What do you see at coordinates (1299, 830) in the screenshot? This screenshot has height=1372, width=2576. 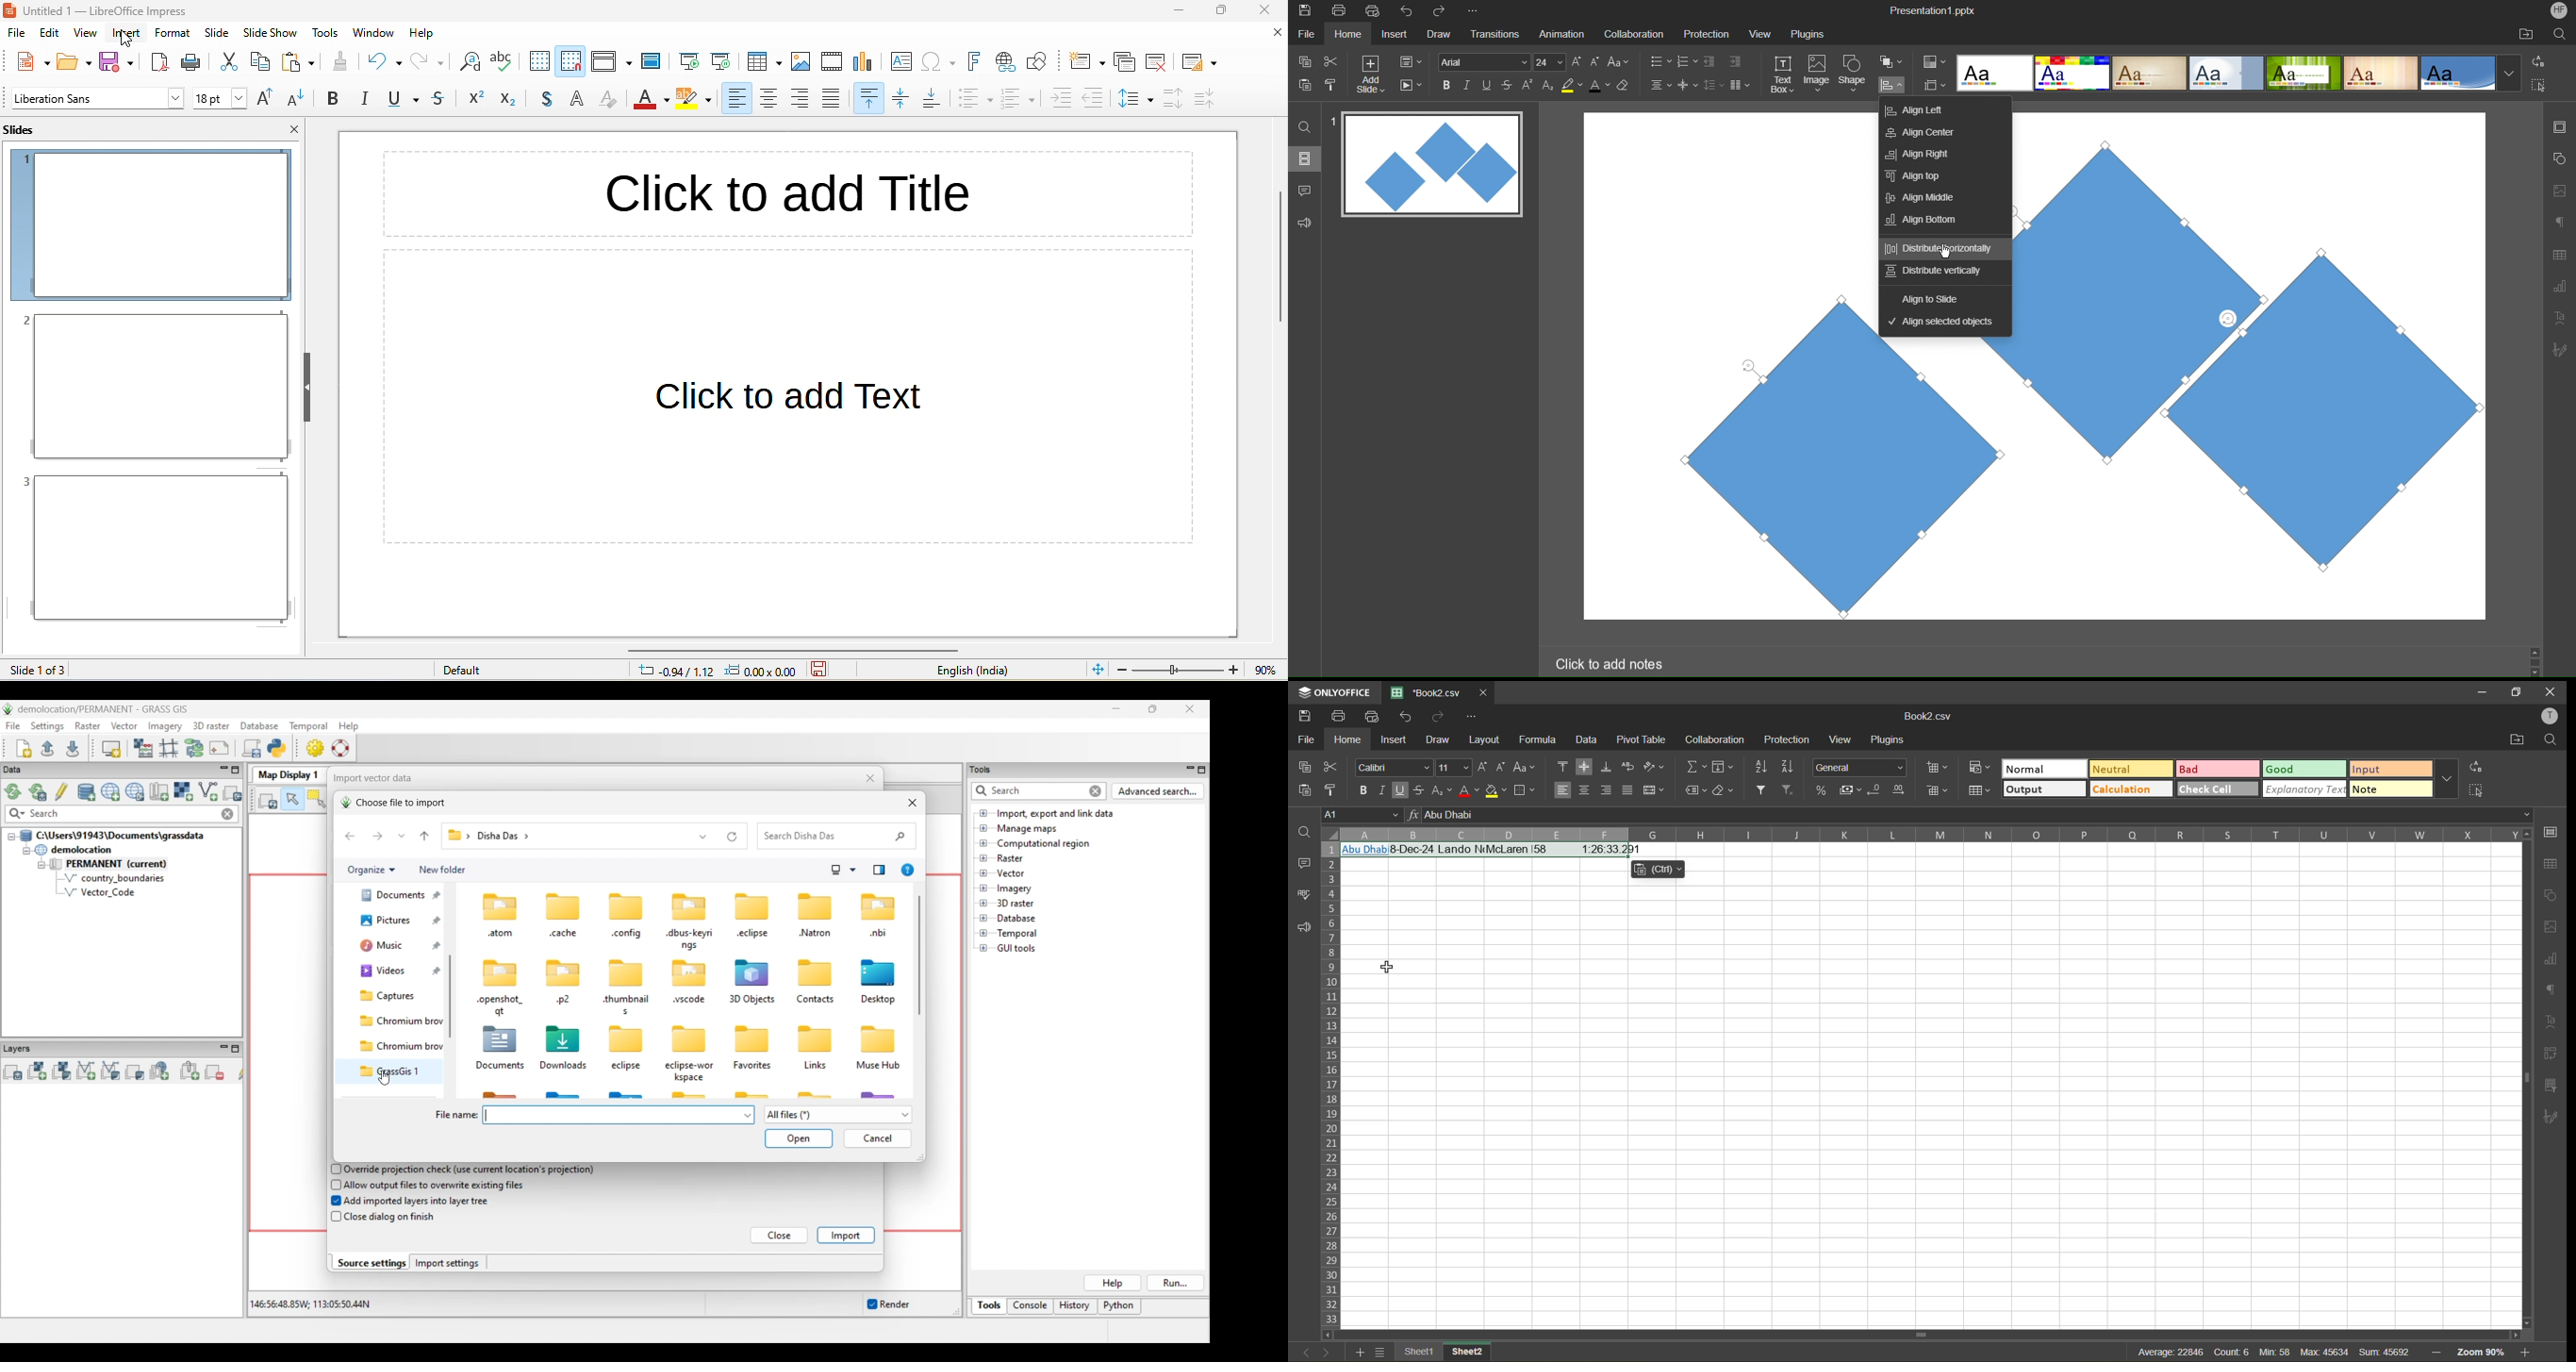 I see `open` at bounding box center [1299, 830].